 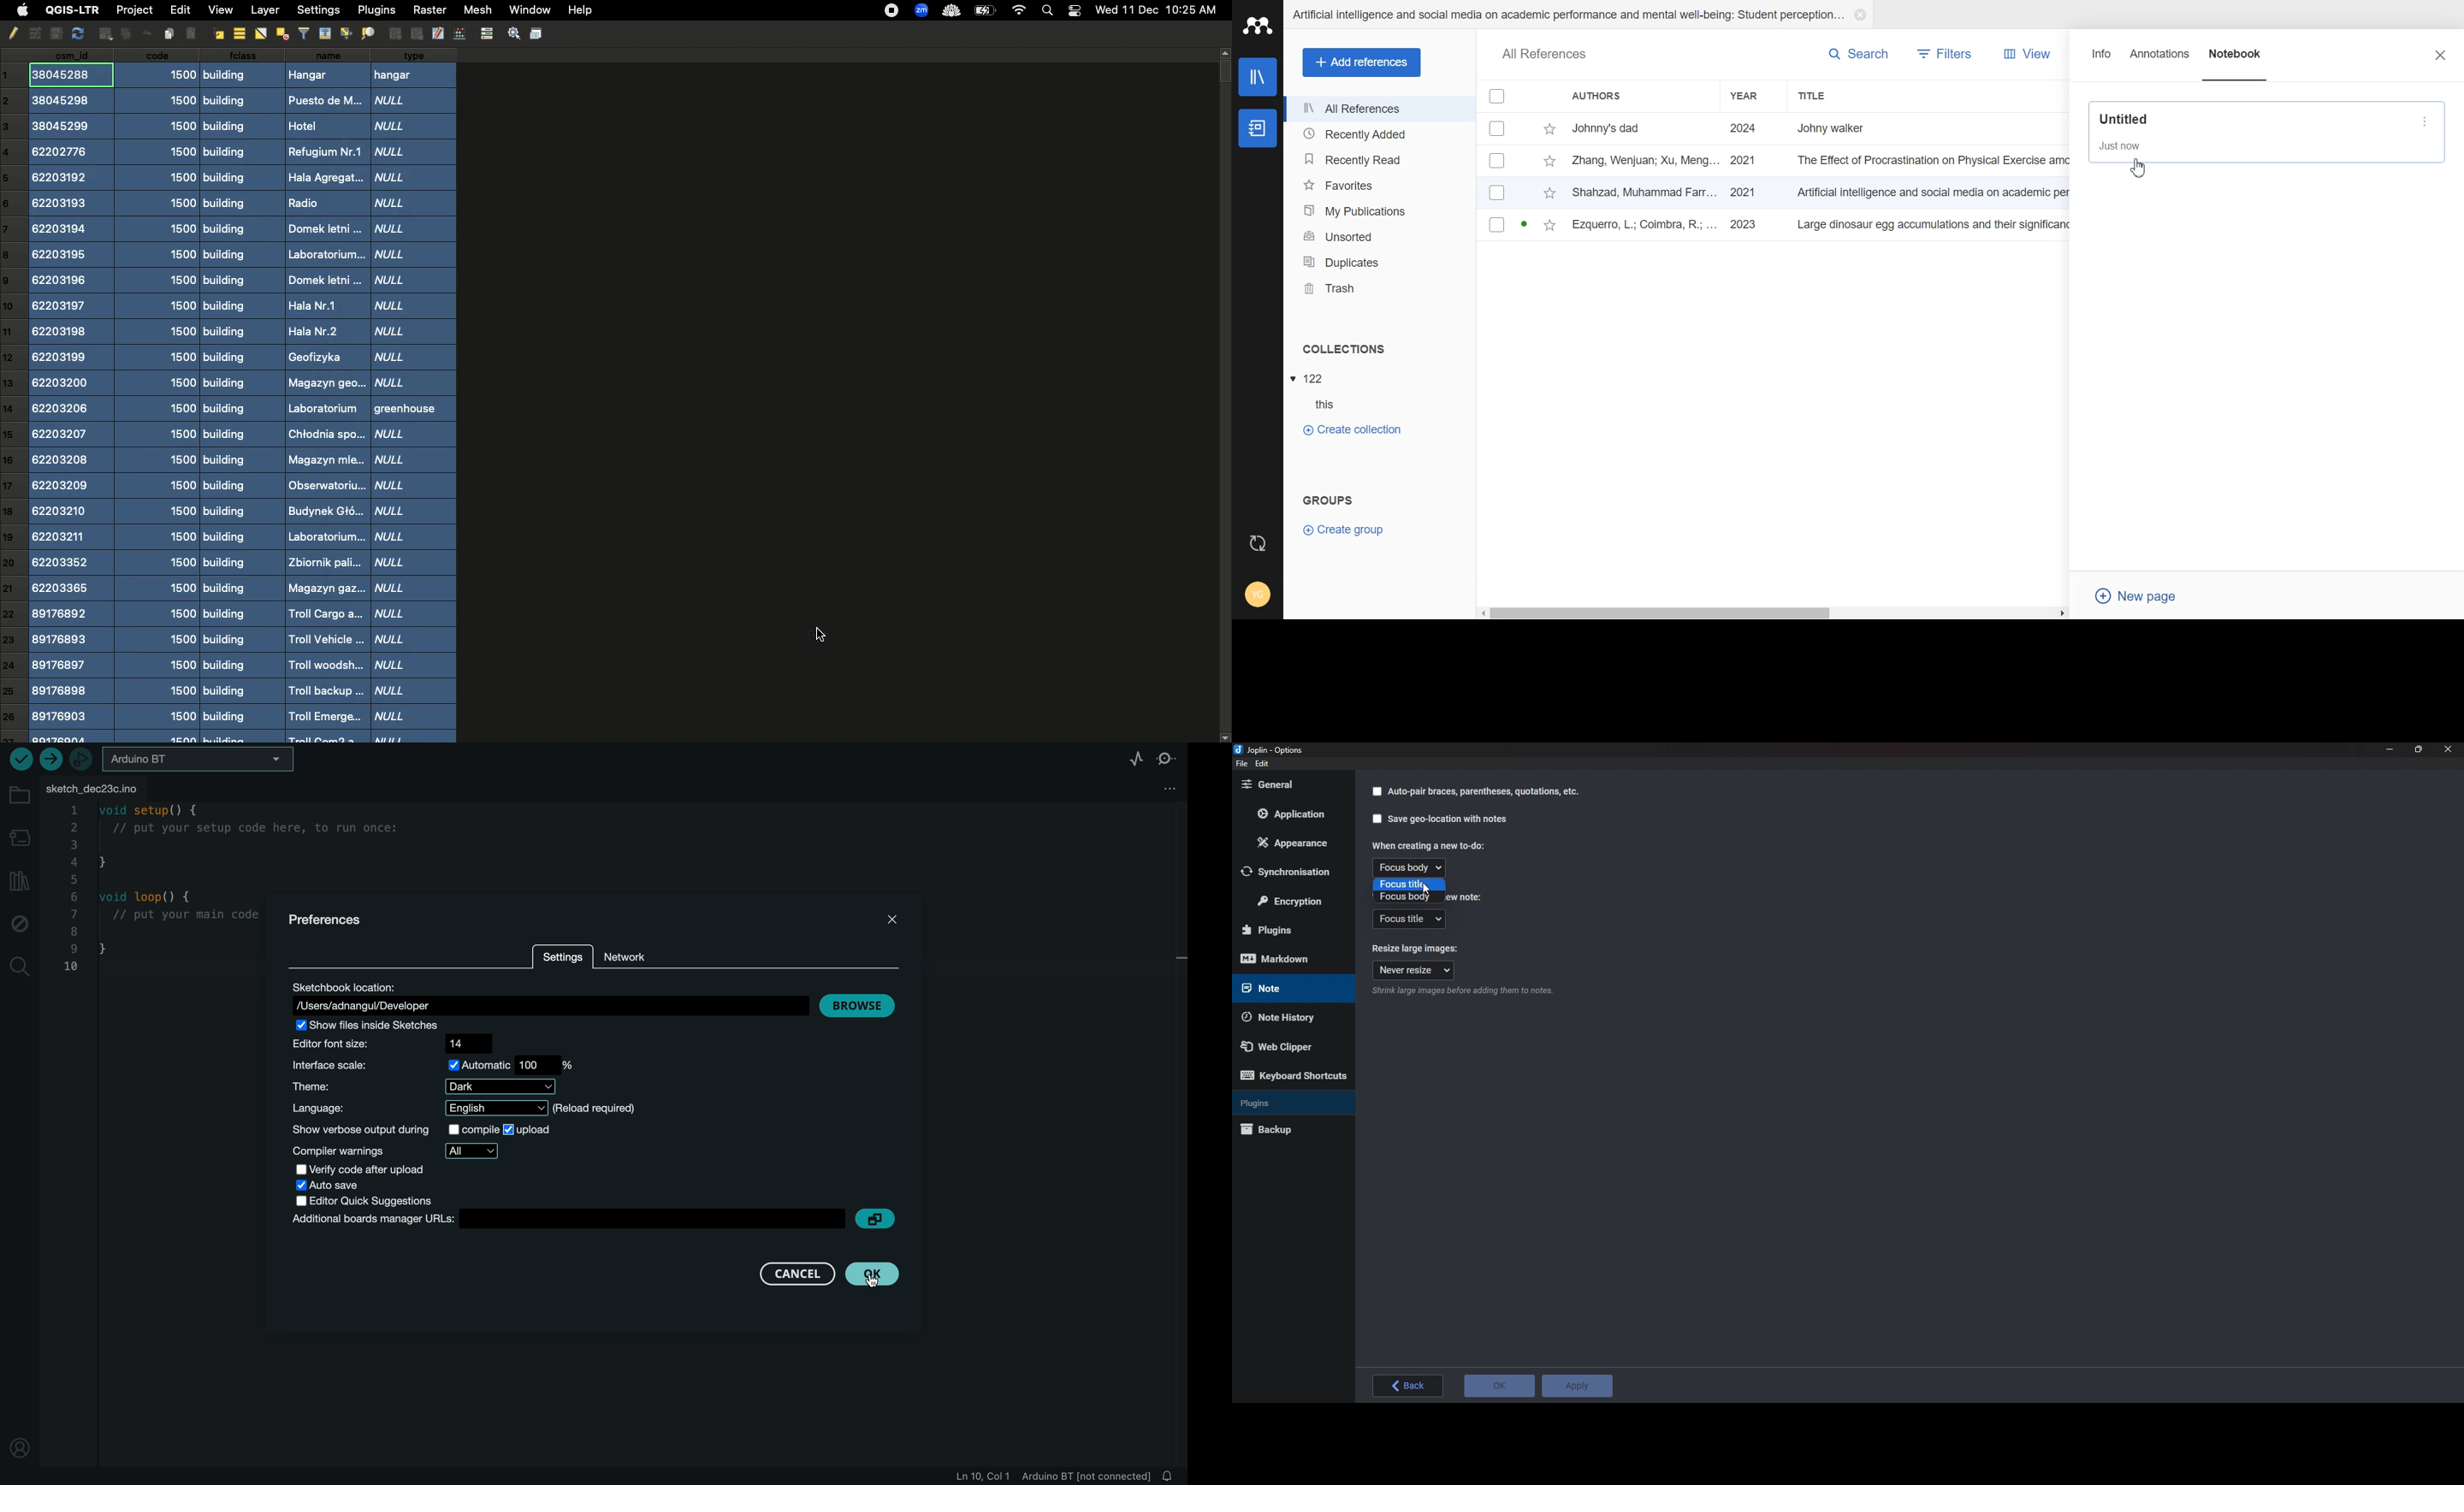 What do you see at coordinates (1774, 612) in the screenshot?
I see `Horizontal Scroll bar` at bounding box center [1774, 612].